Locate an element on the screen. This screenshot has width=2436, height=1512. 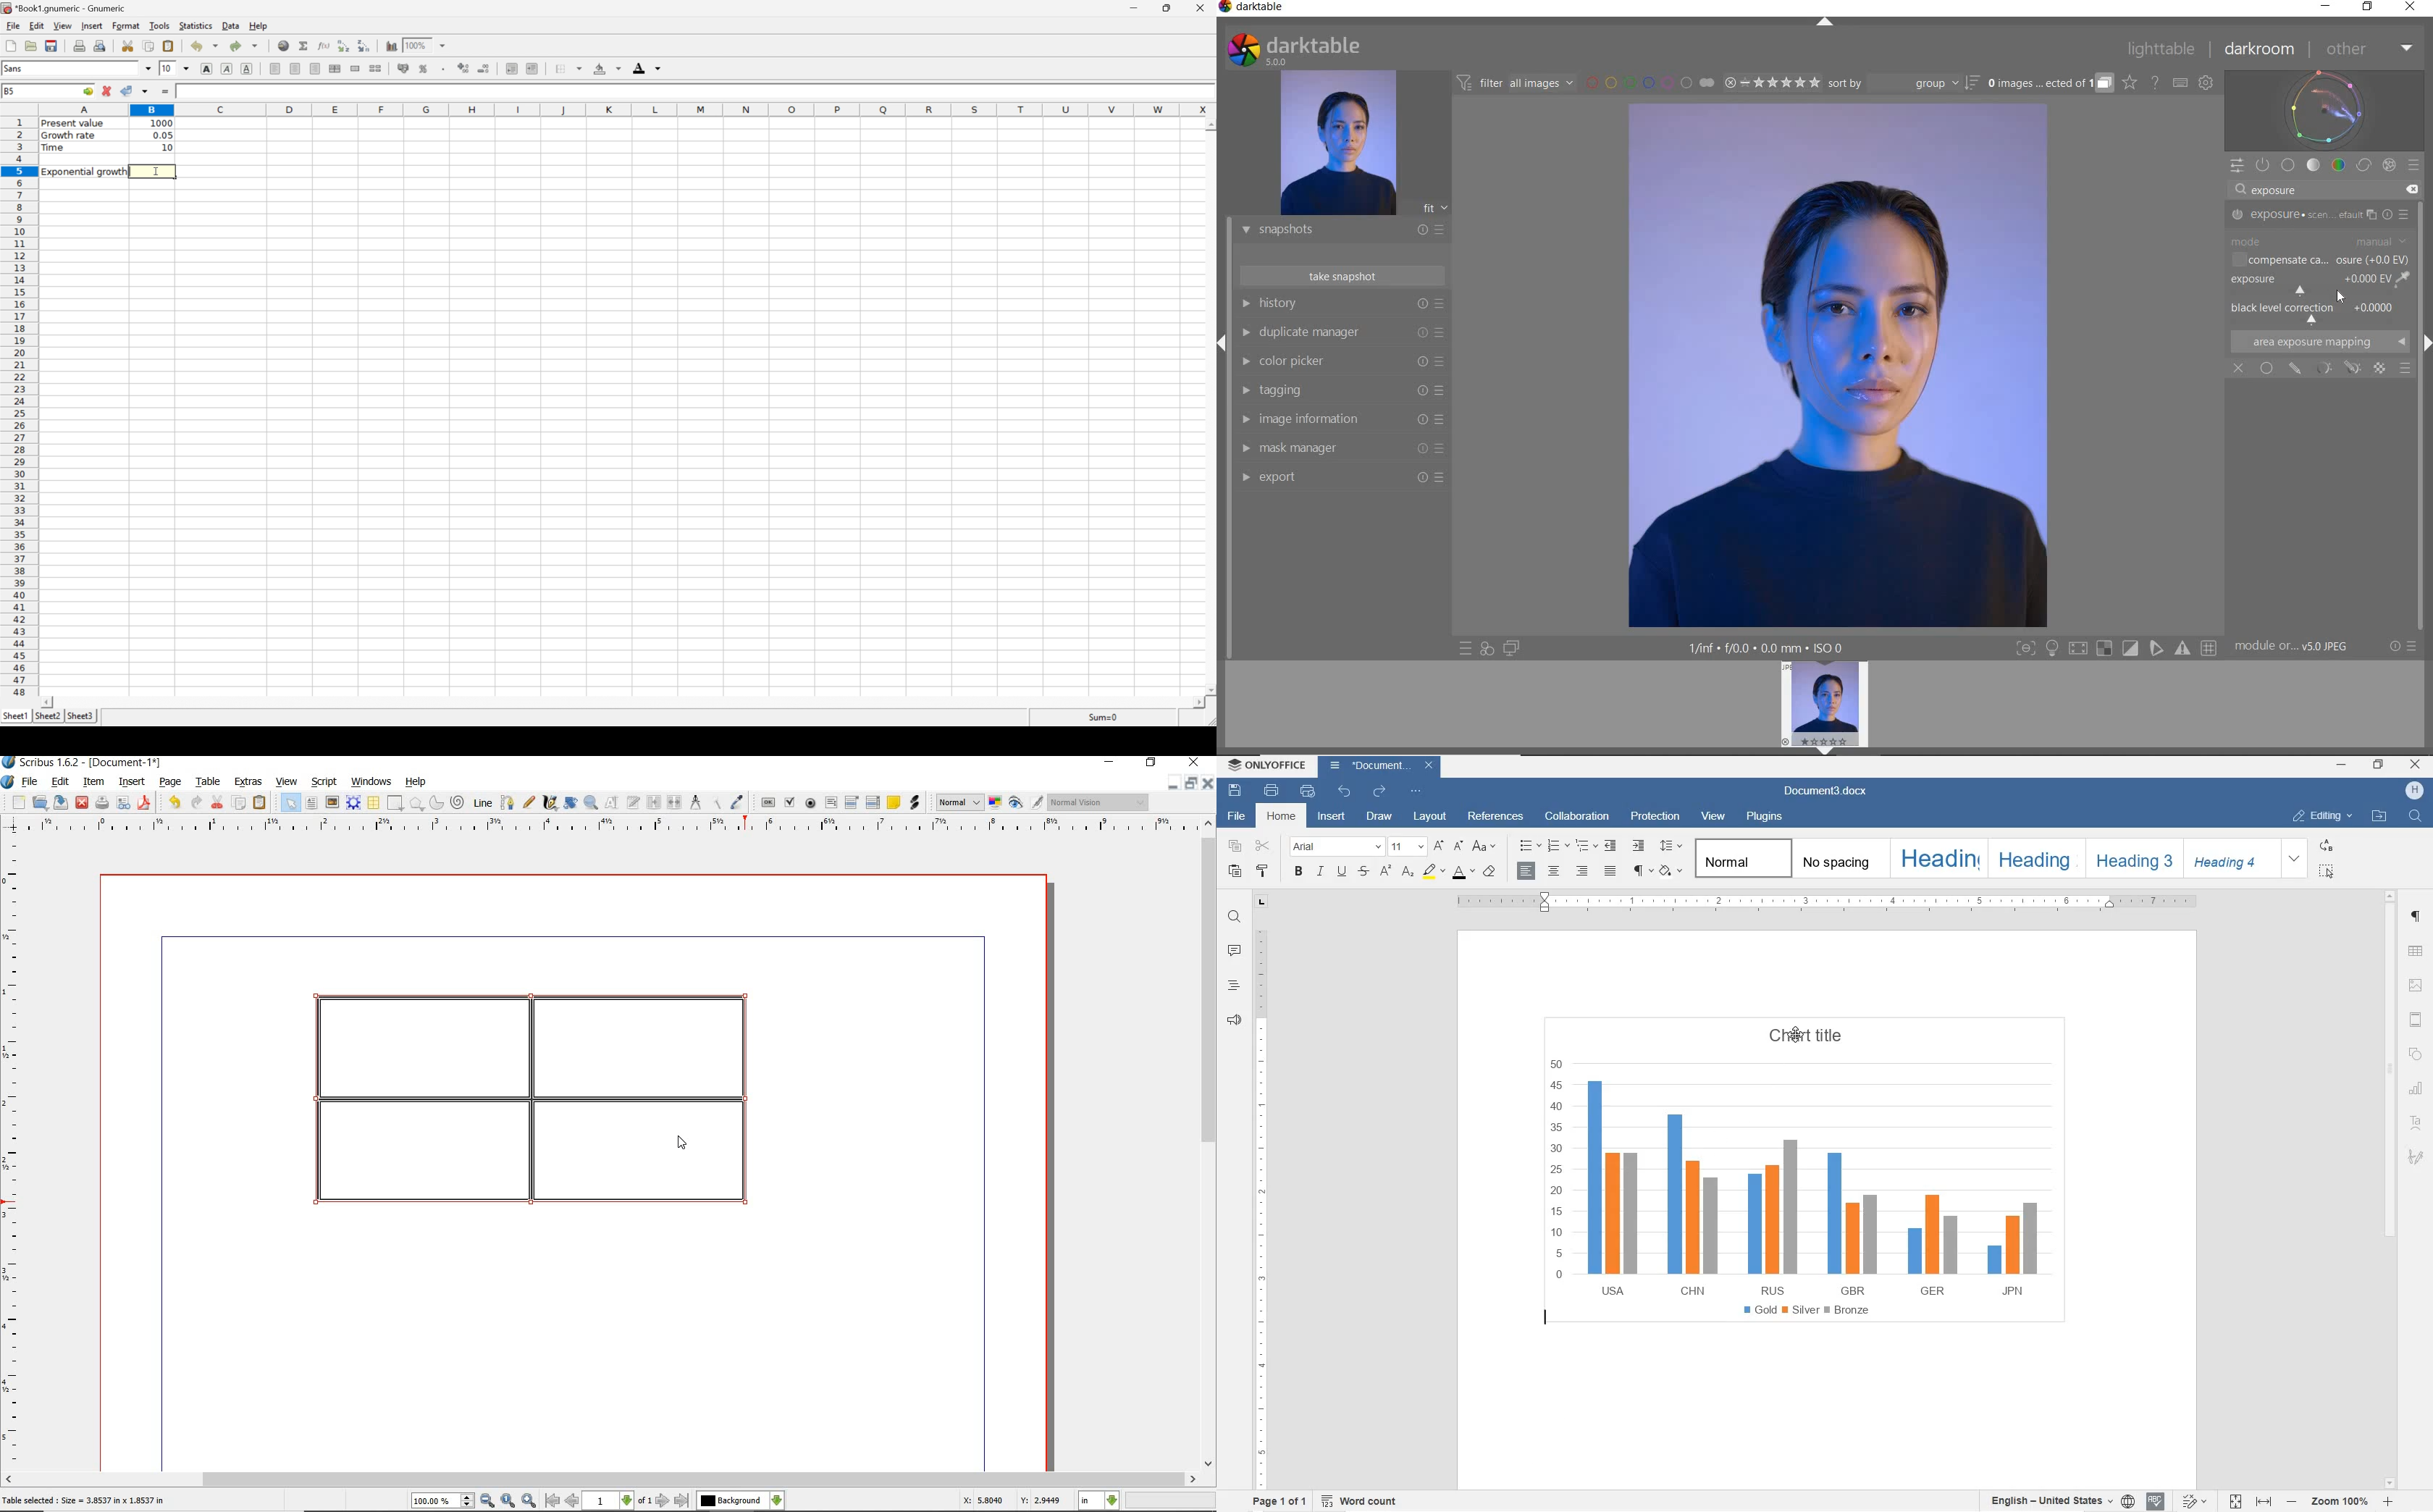
MASK OPTION is located at coordinates (2352, 369).